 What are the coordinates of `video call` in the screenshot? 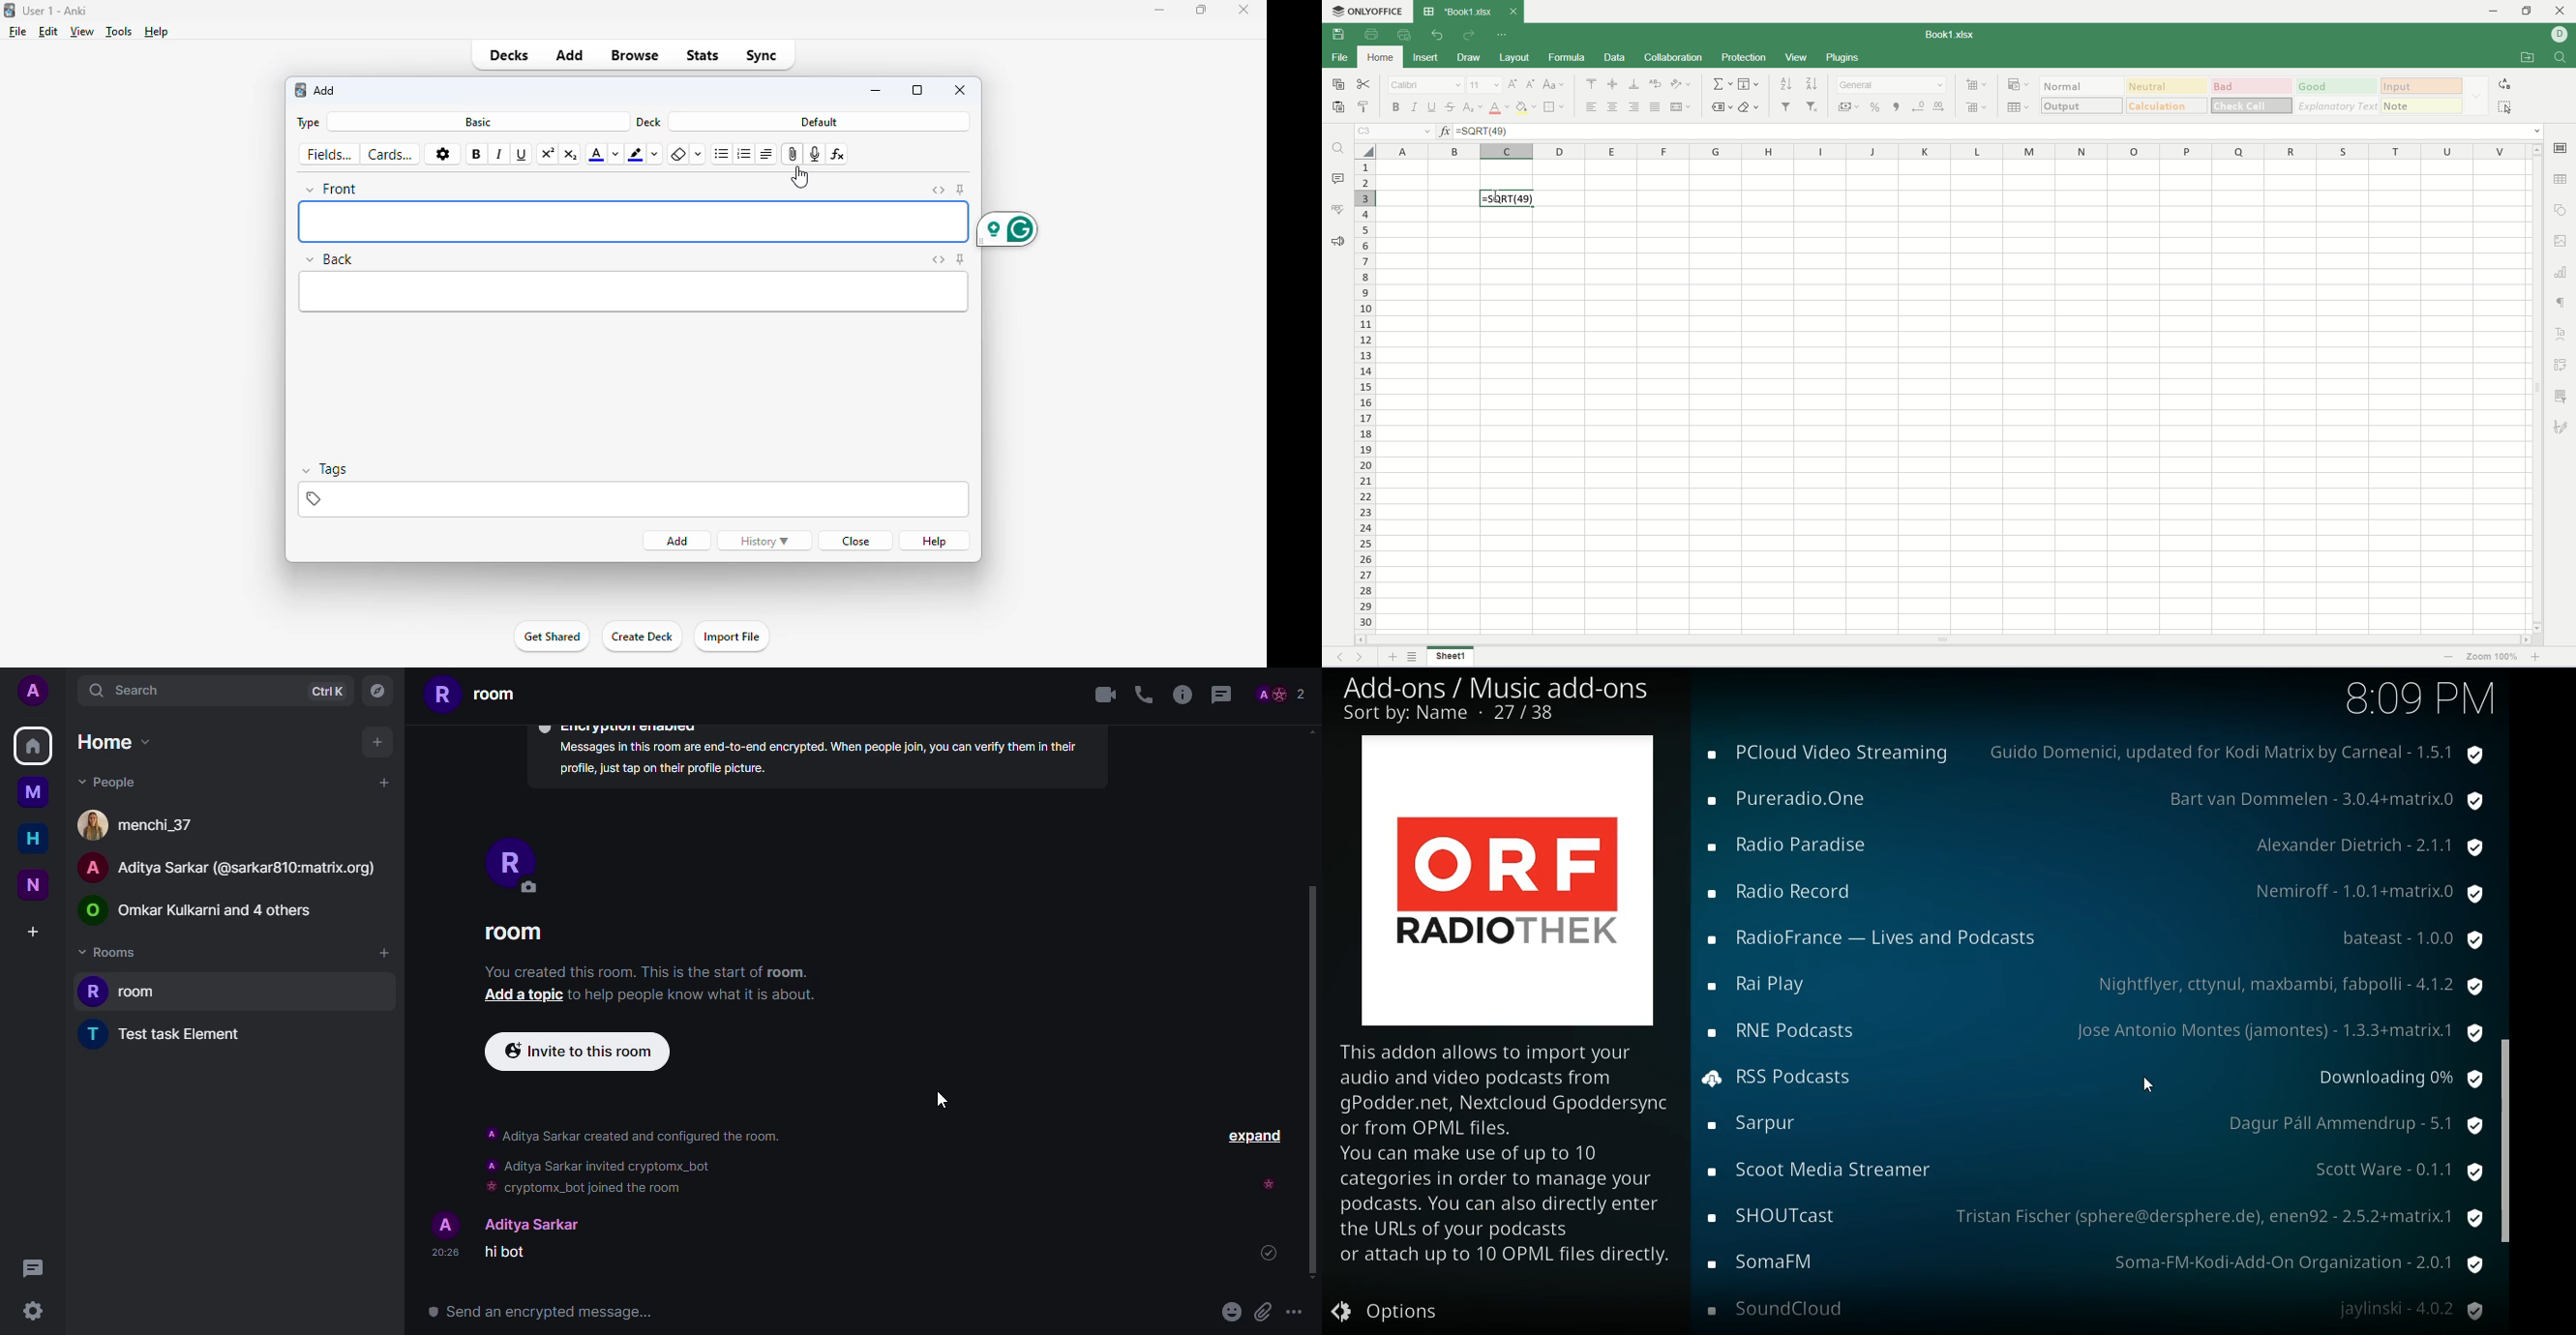 It's located at (1095, 693).